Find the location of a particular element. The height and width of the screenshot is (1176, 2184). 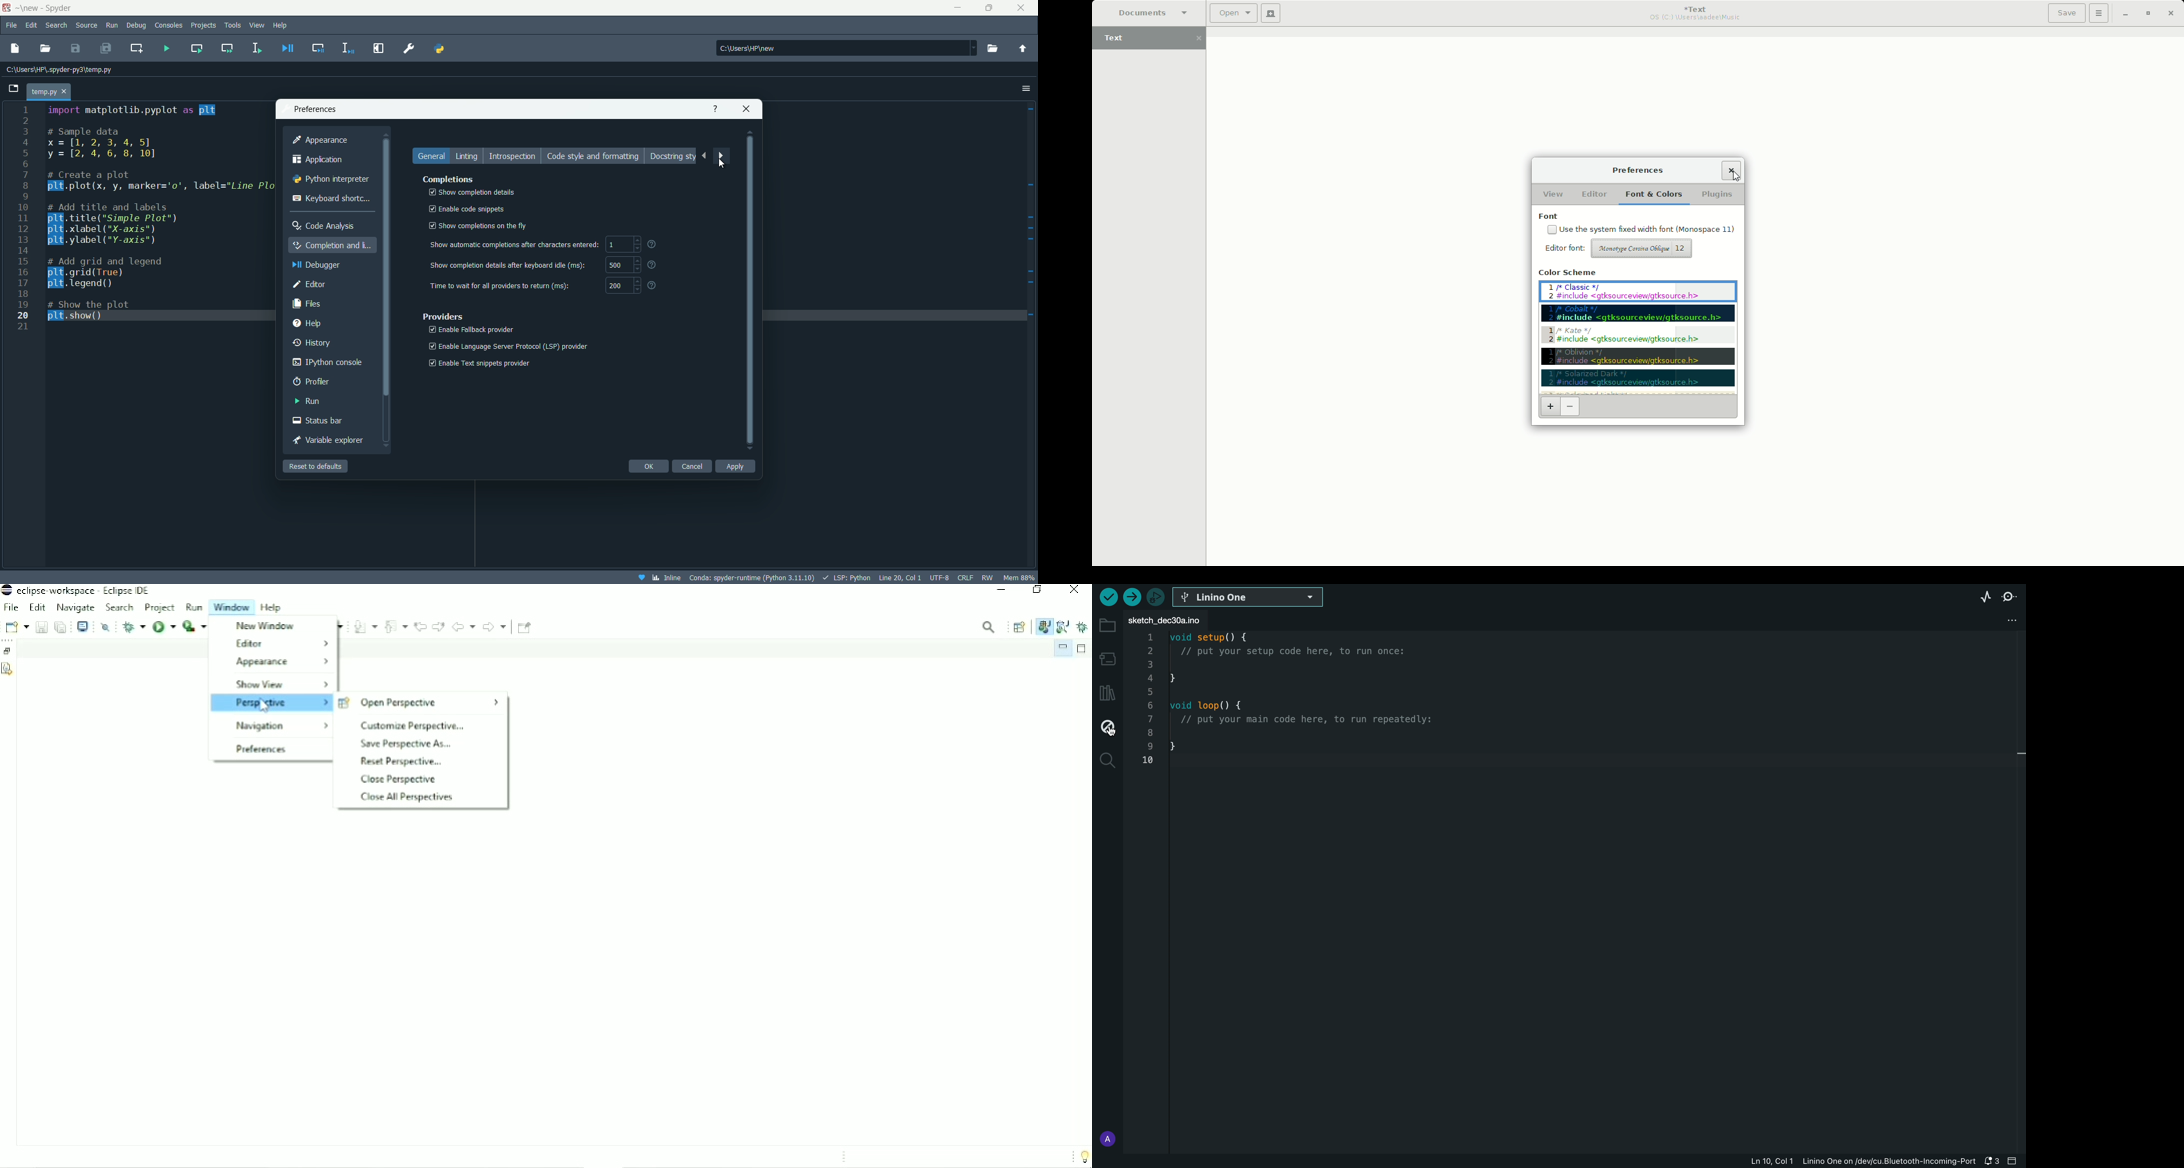

back is located at coordinates (704, 156).